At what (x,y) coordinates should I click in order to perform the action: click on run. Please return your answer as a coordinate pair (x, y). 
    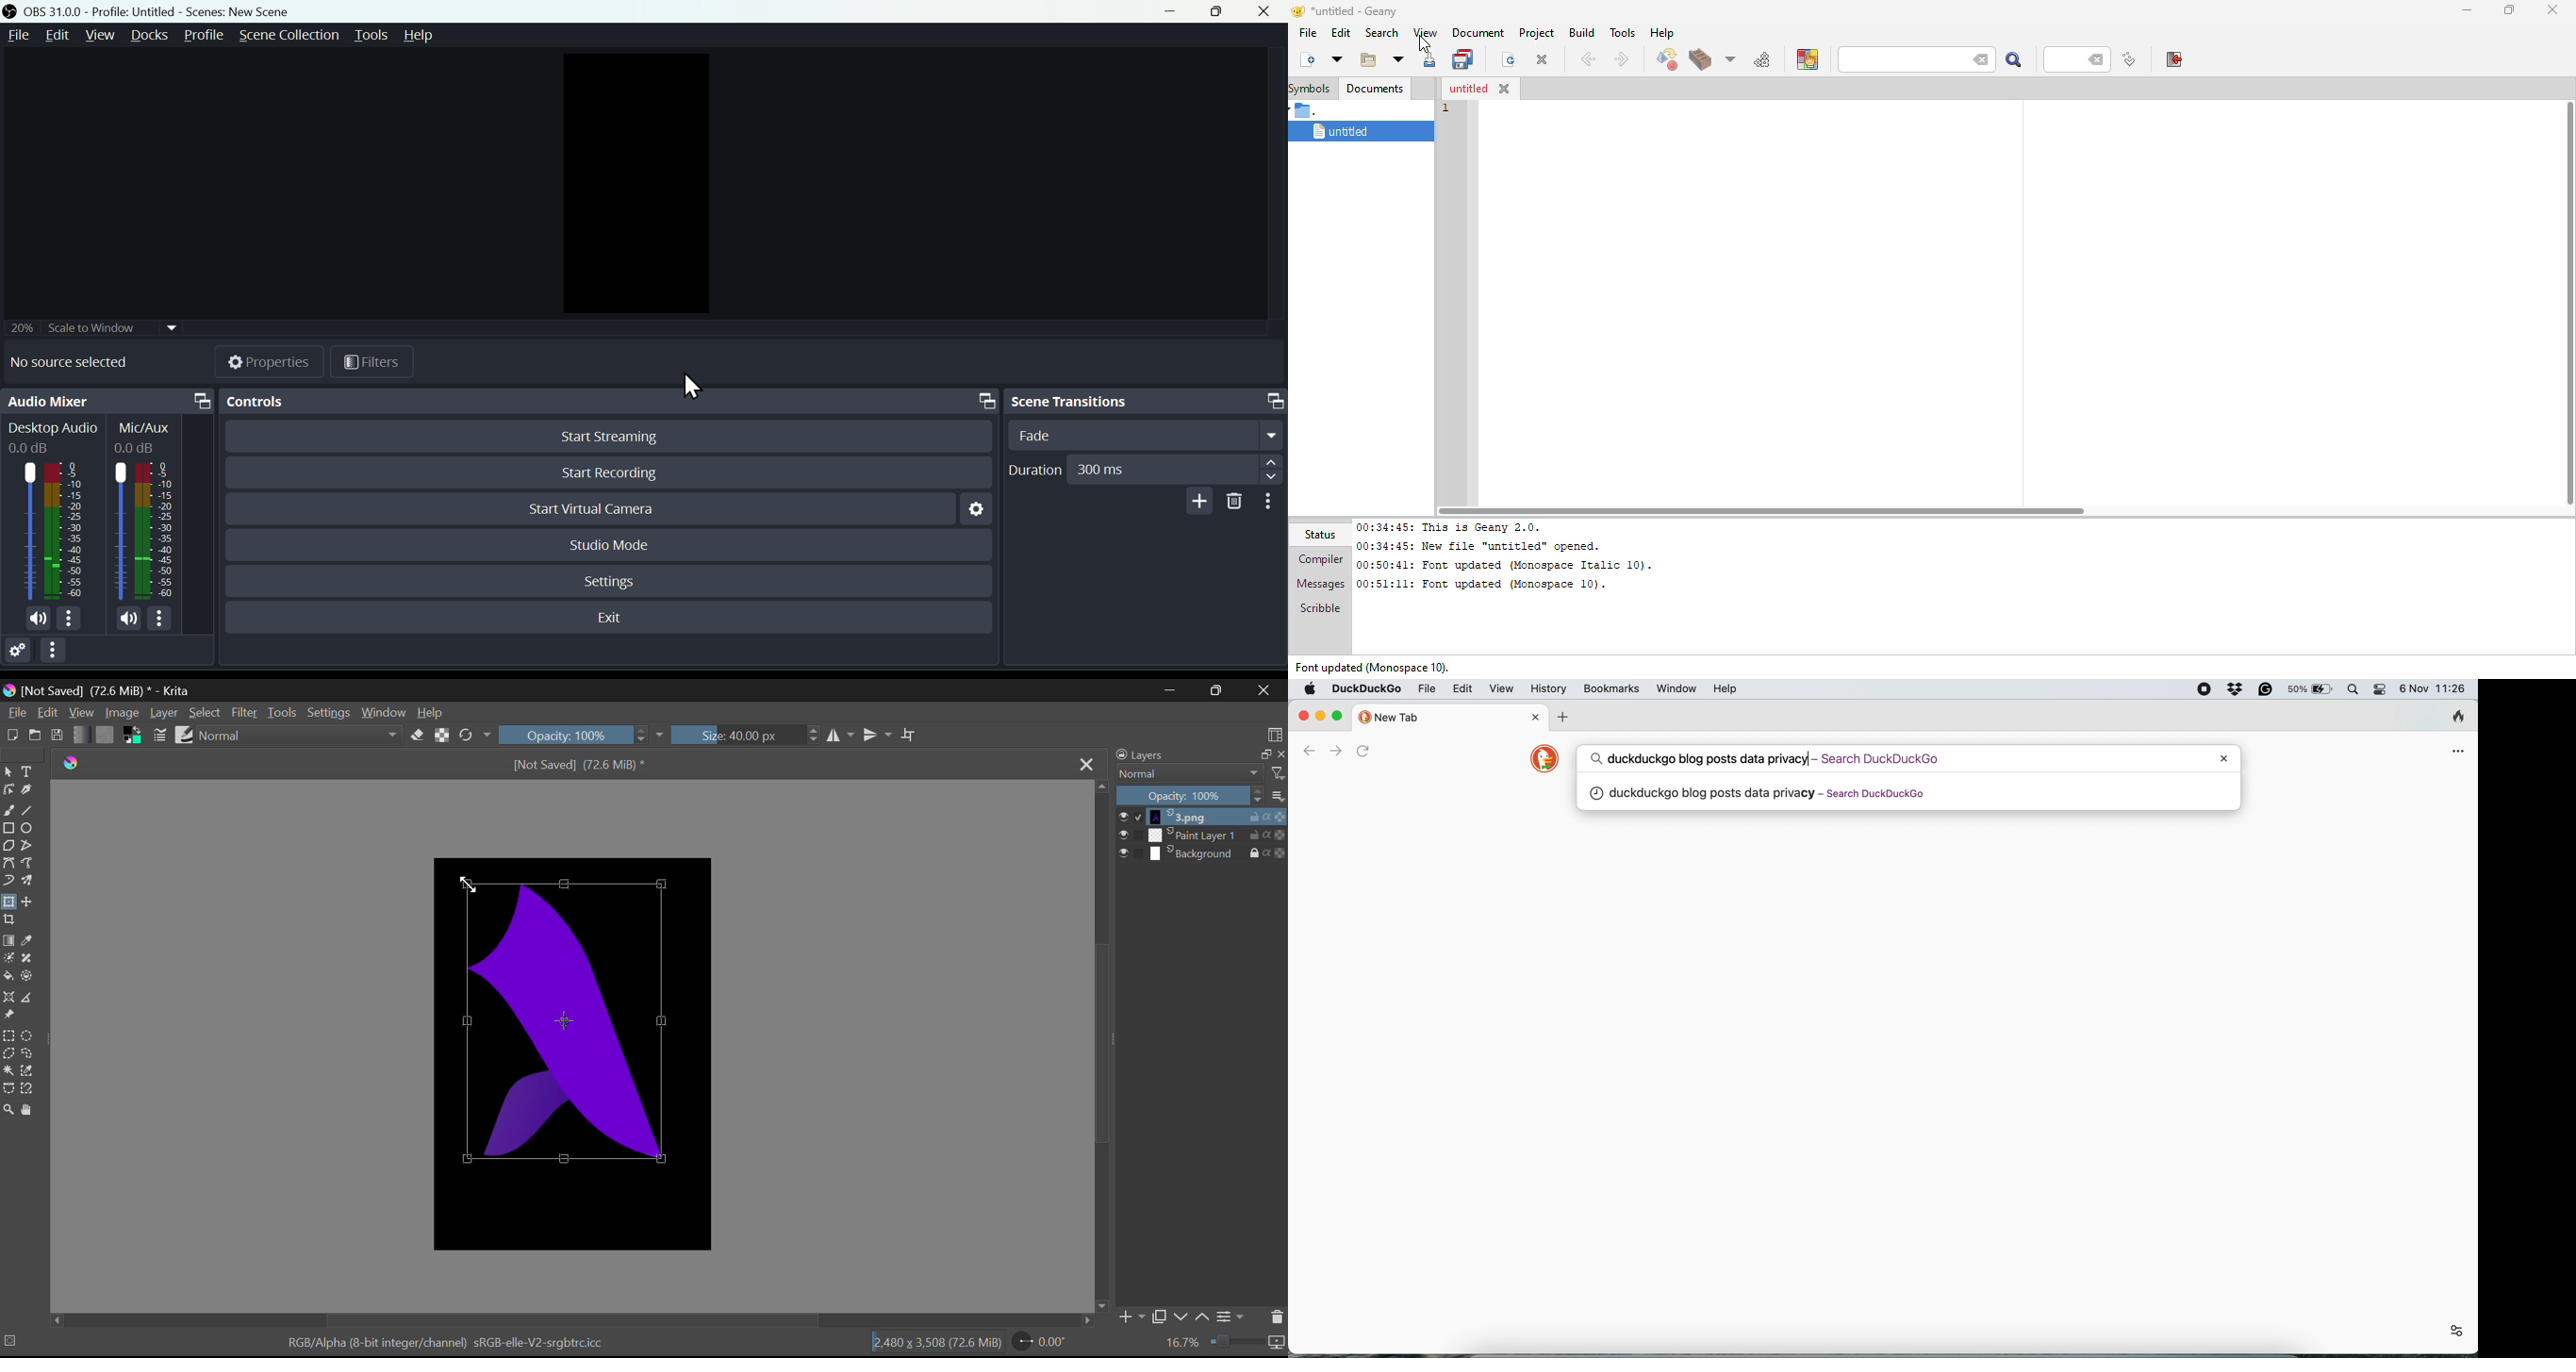
    Looking at the image, I should click on (1762, 59).